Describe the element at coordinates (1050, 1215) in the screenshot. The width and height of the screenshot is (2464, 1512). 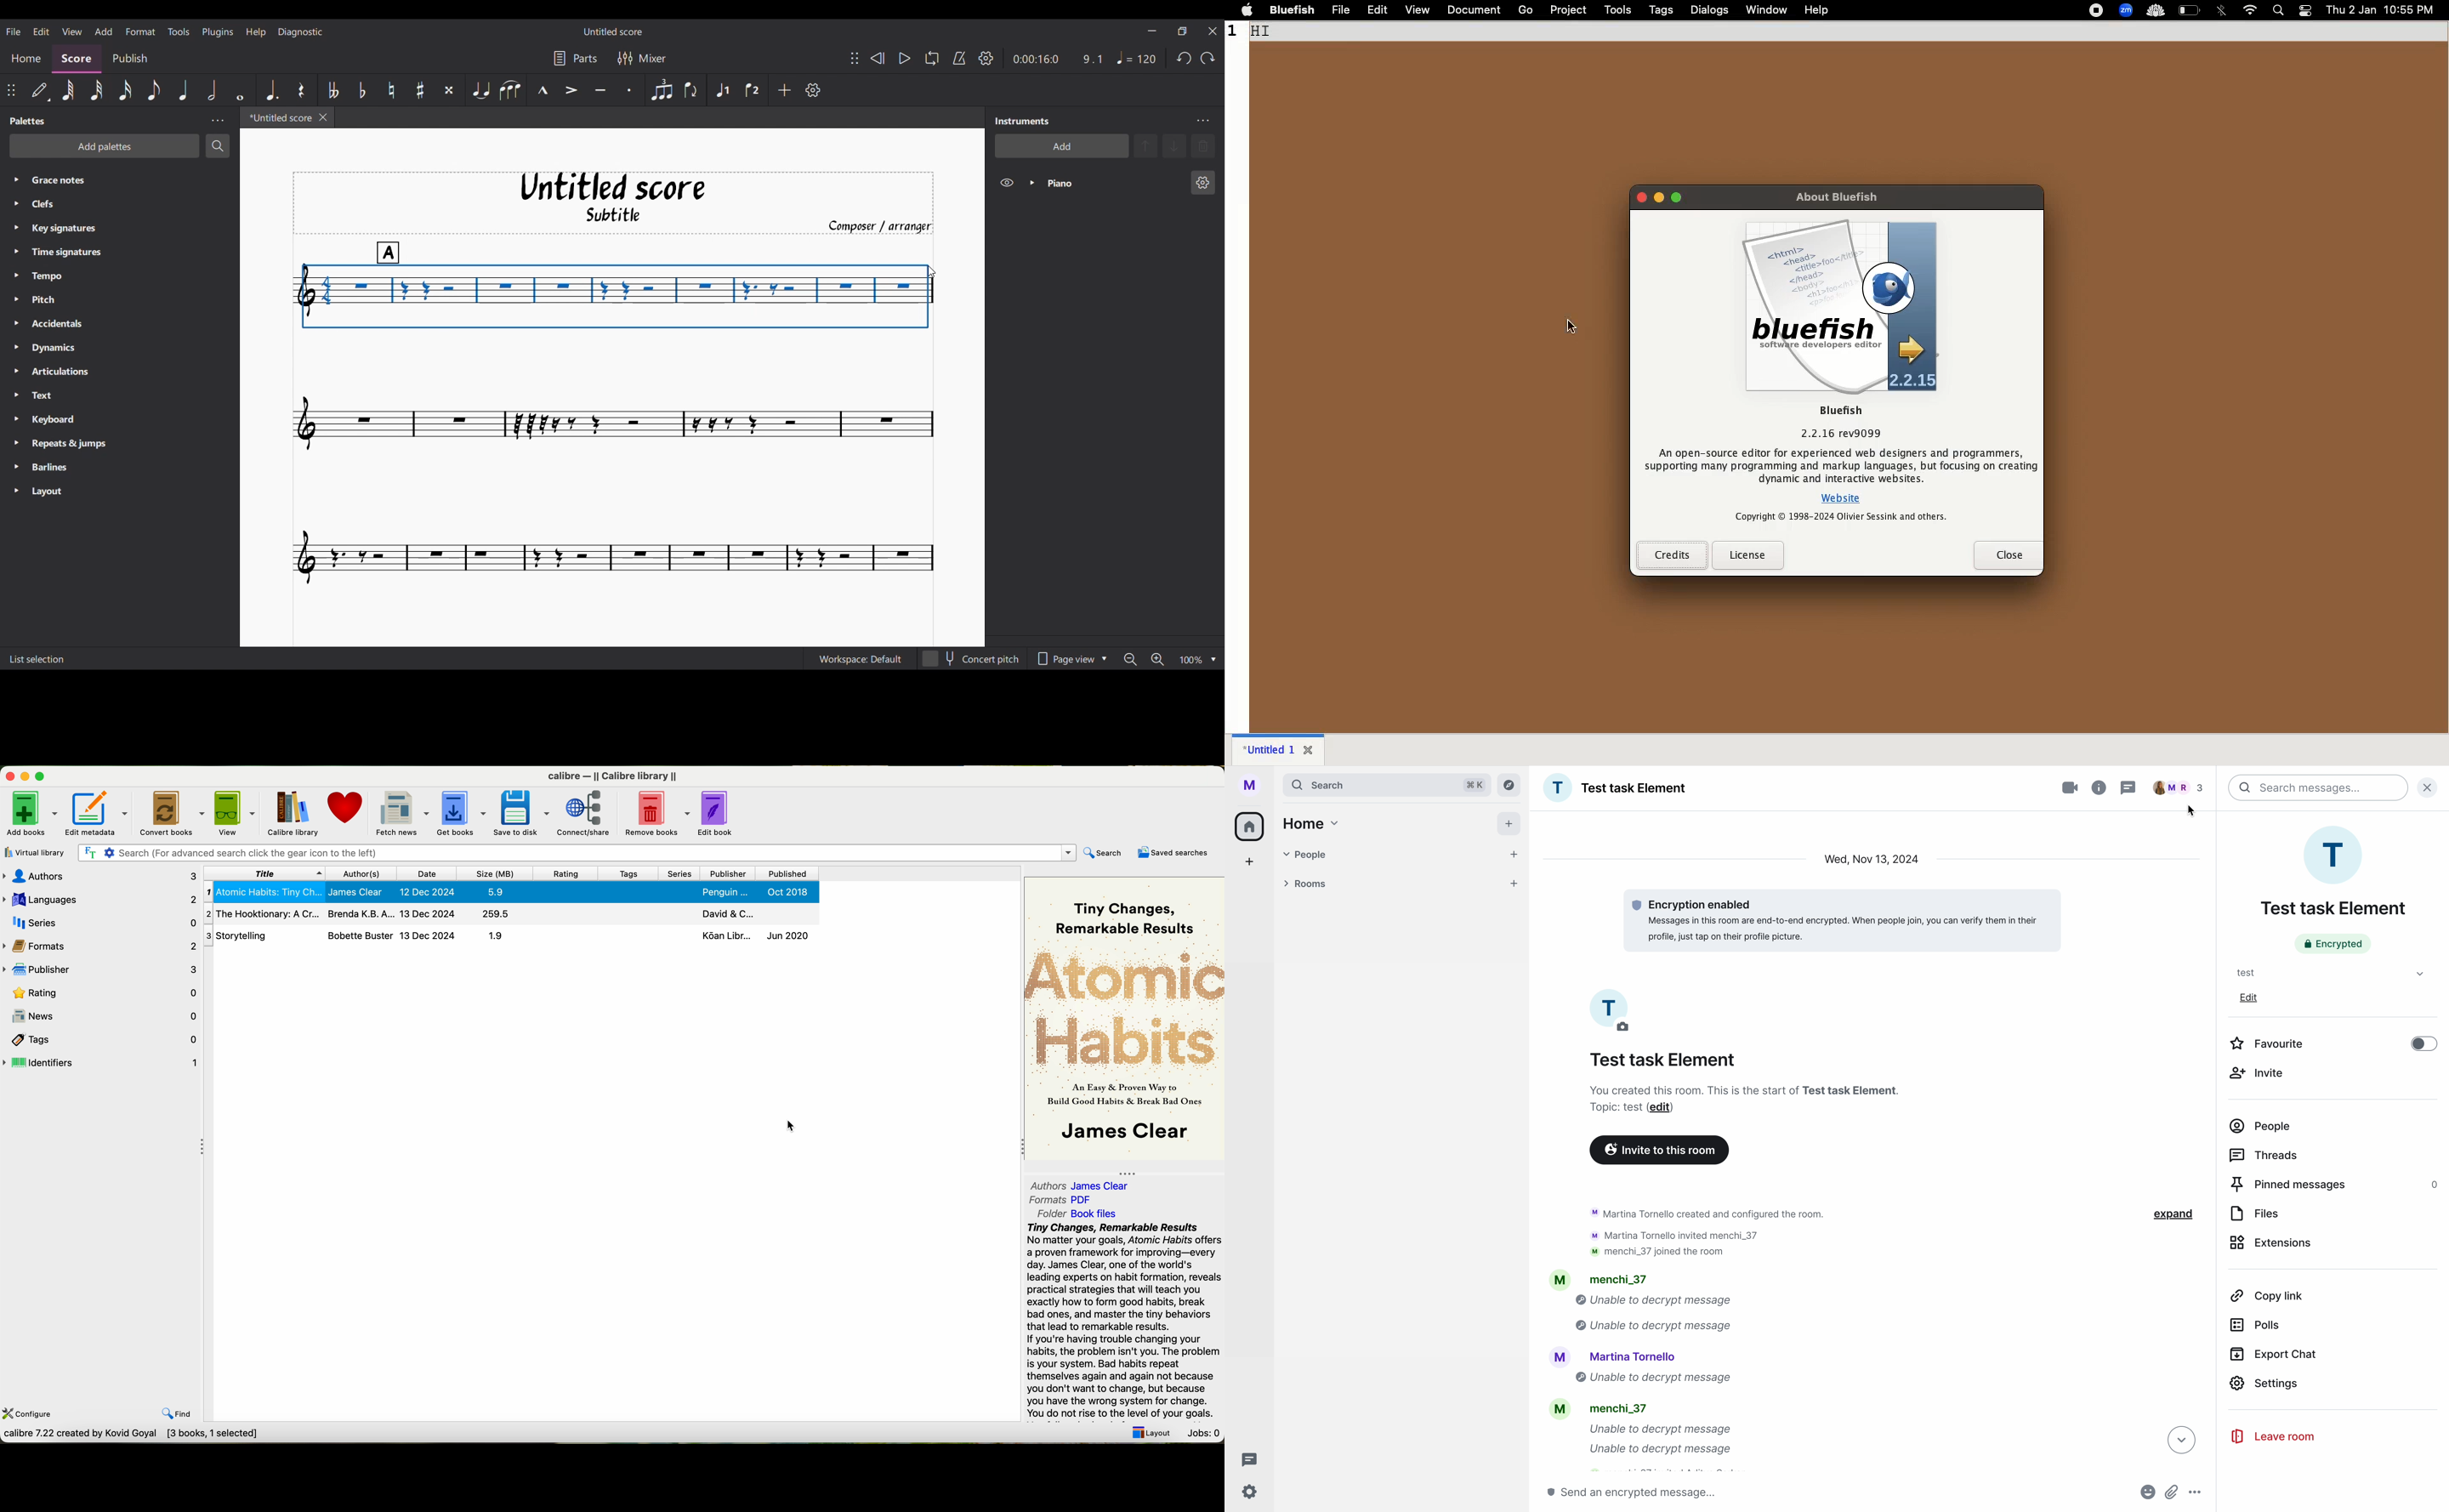
I see `folder` at that location.